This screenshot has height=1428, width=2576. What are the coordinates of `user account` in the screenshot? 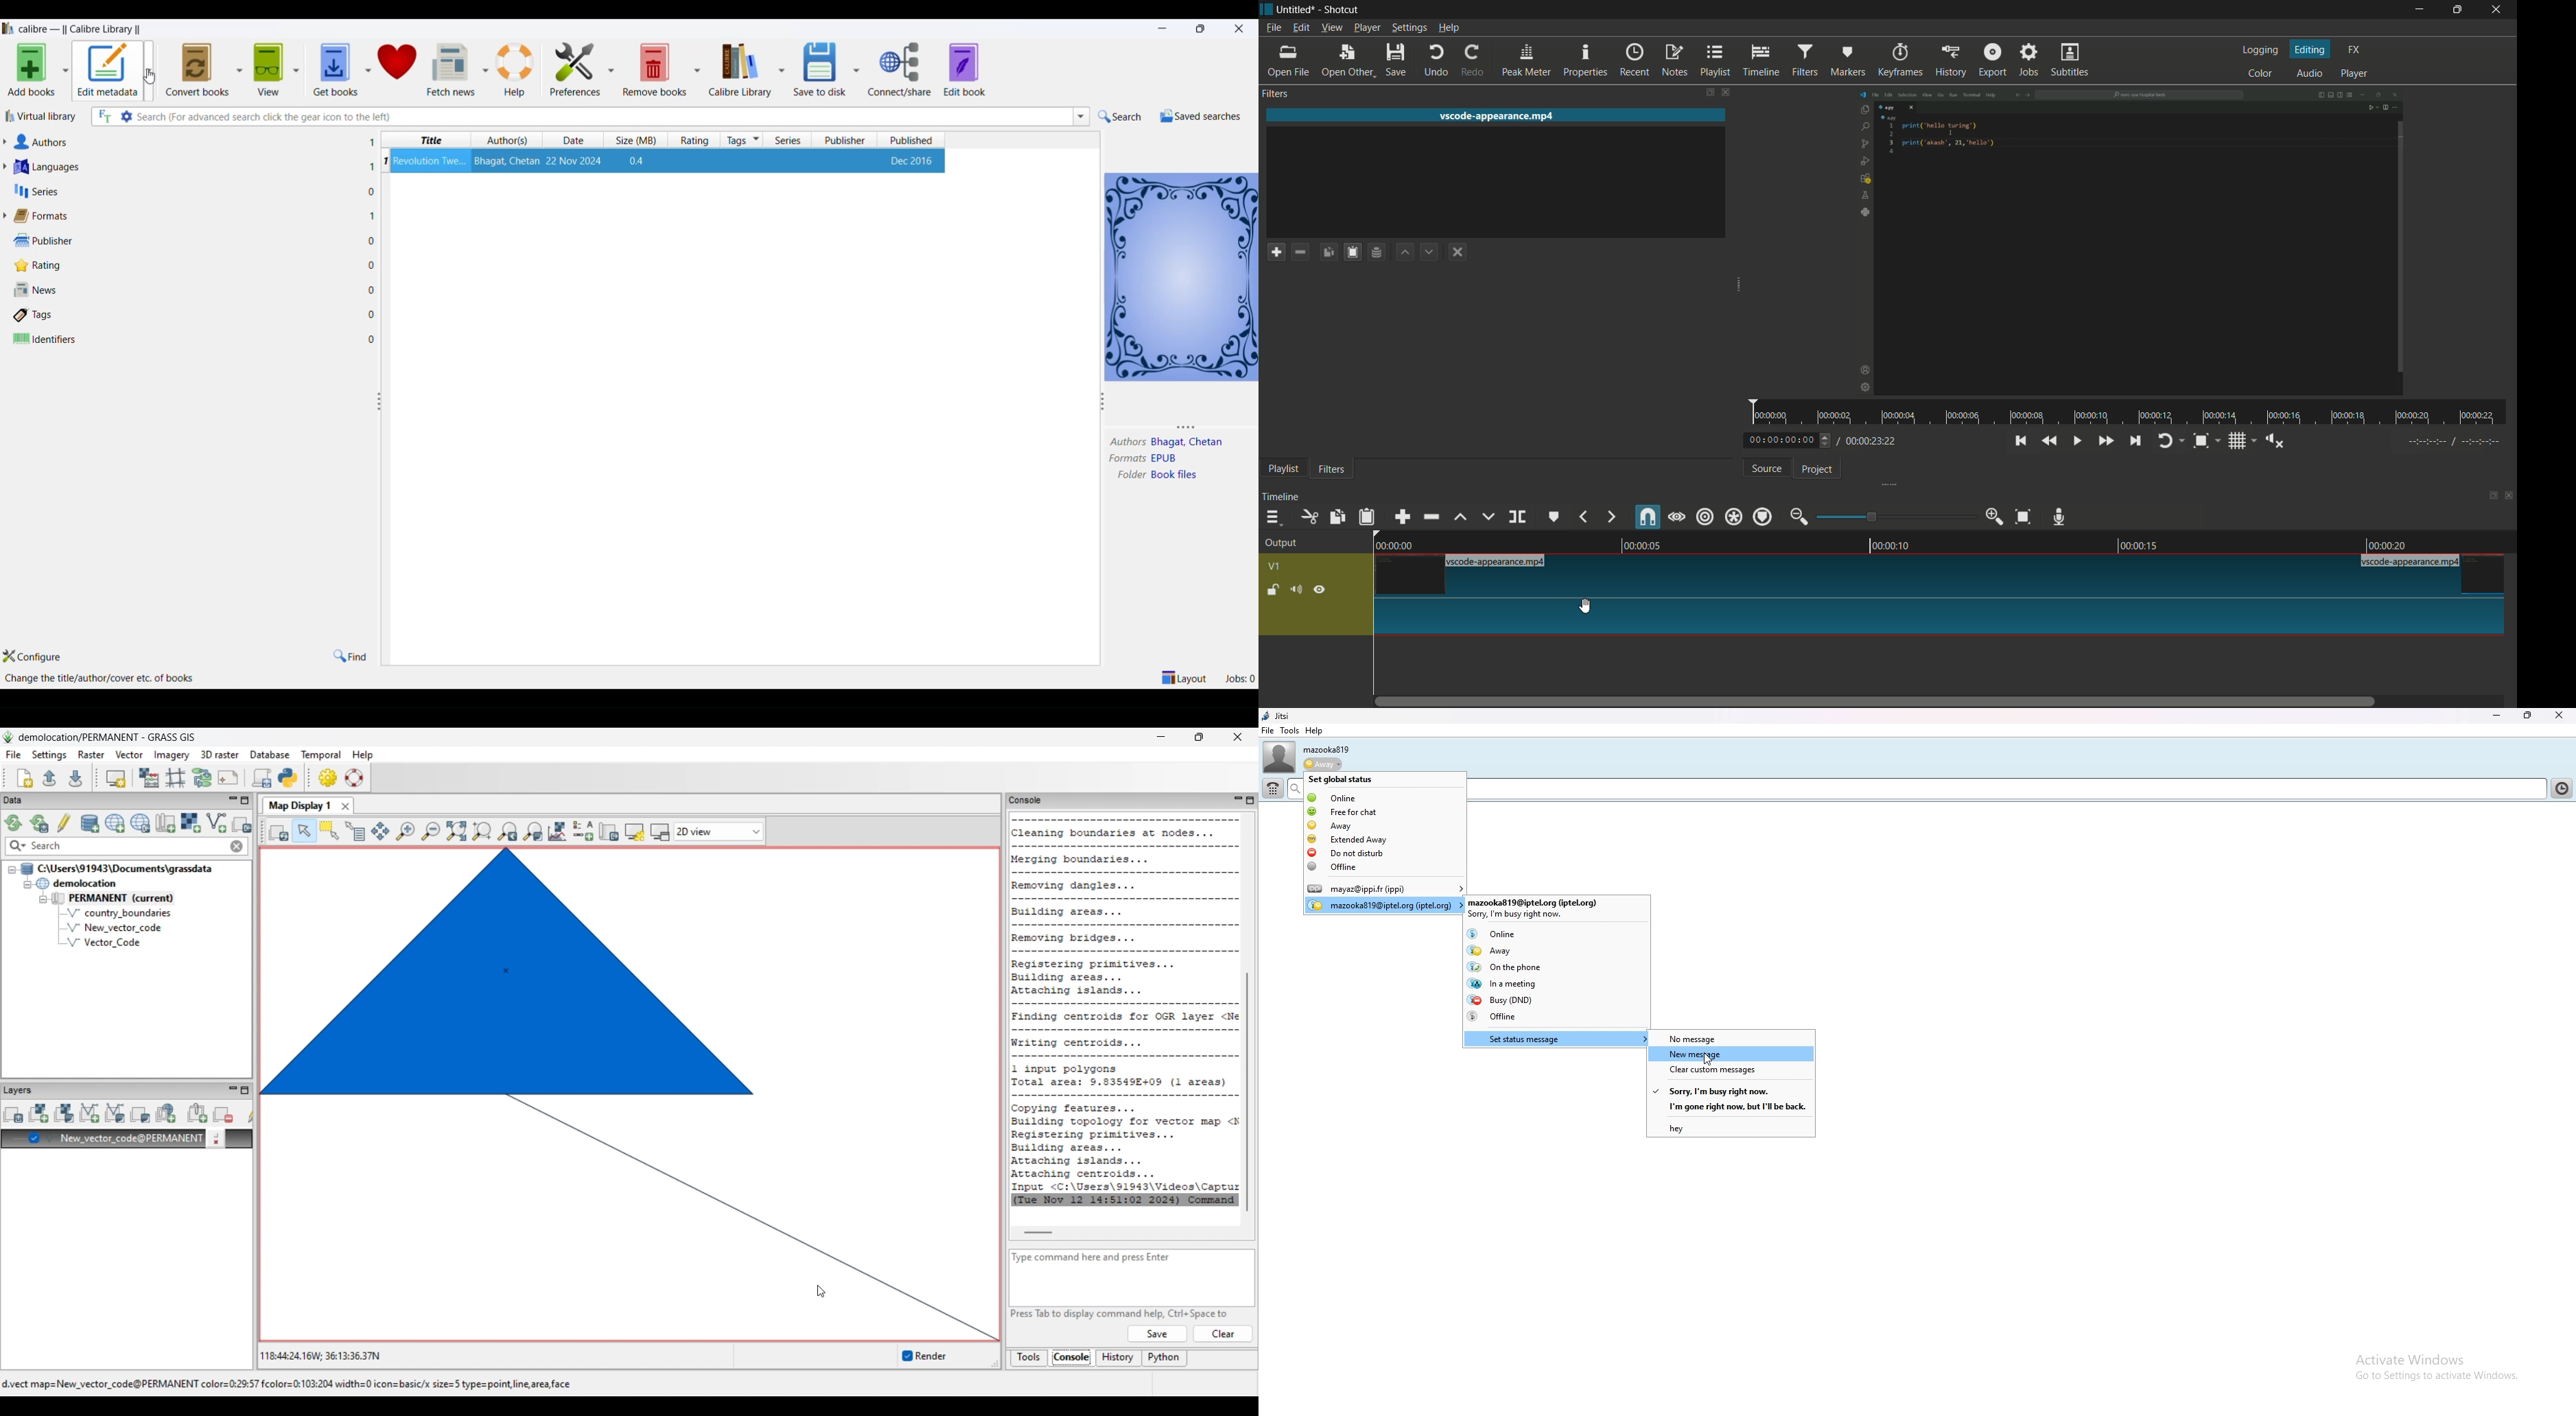 It's located at (1385, 889).